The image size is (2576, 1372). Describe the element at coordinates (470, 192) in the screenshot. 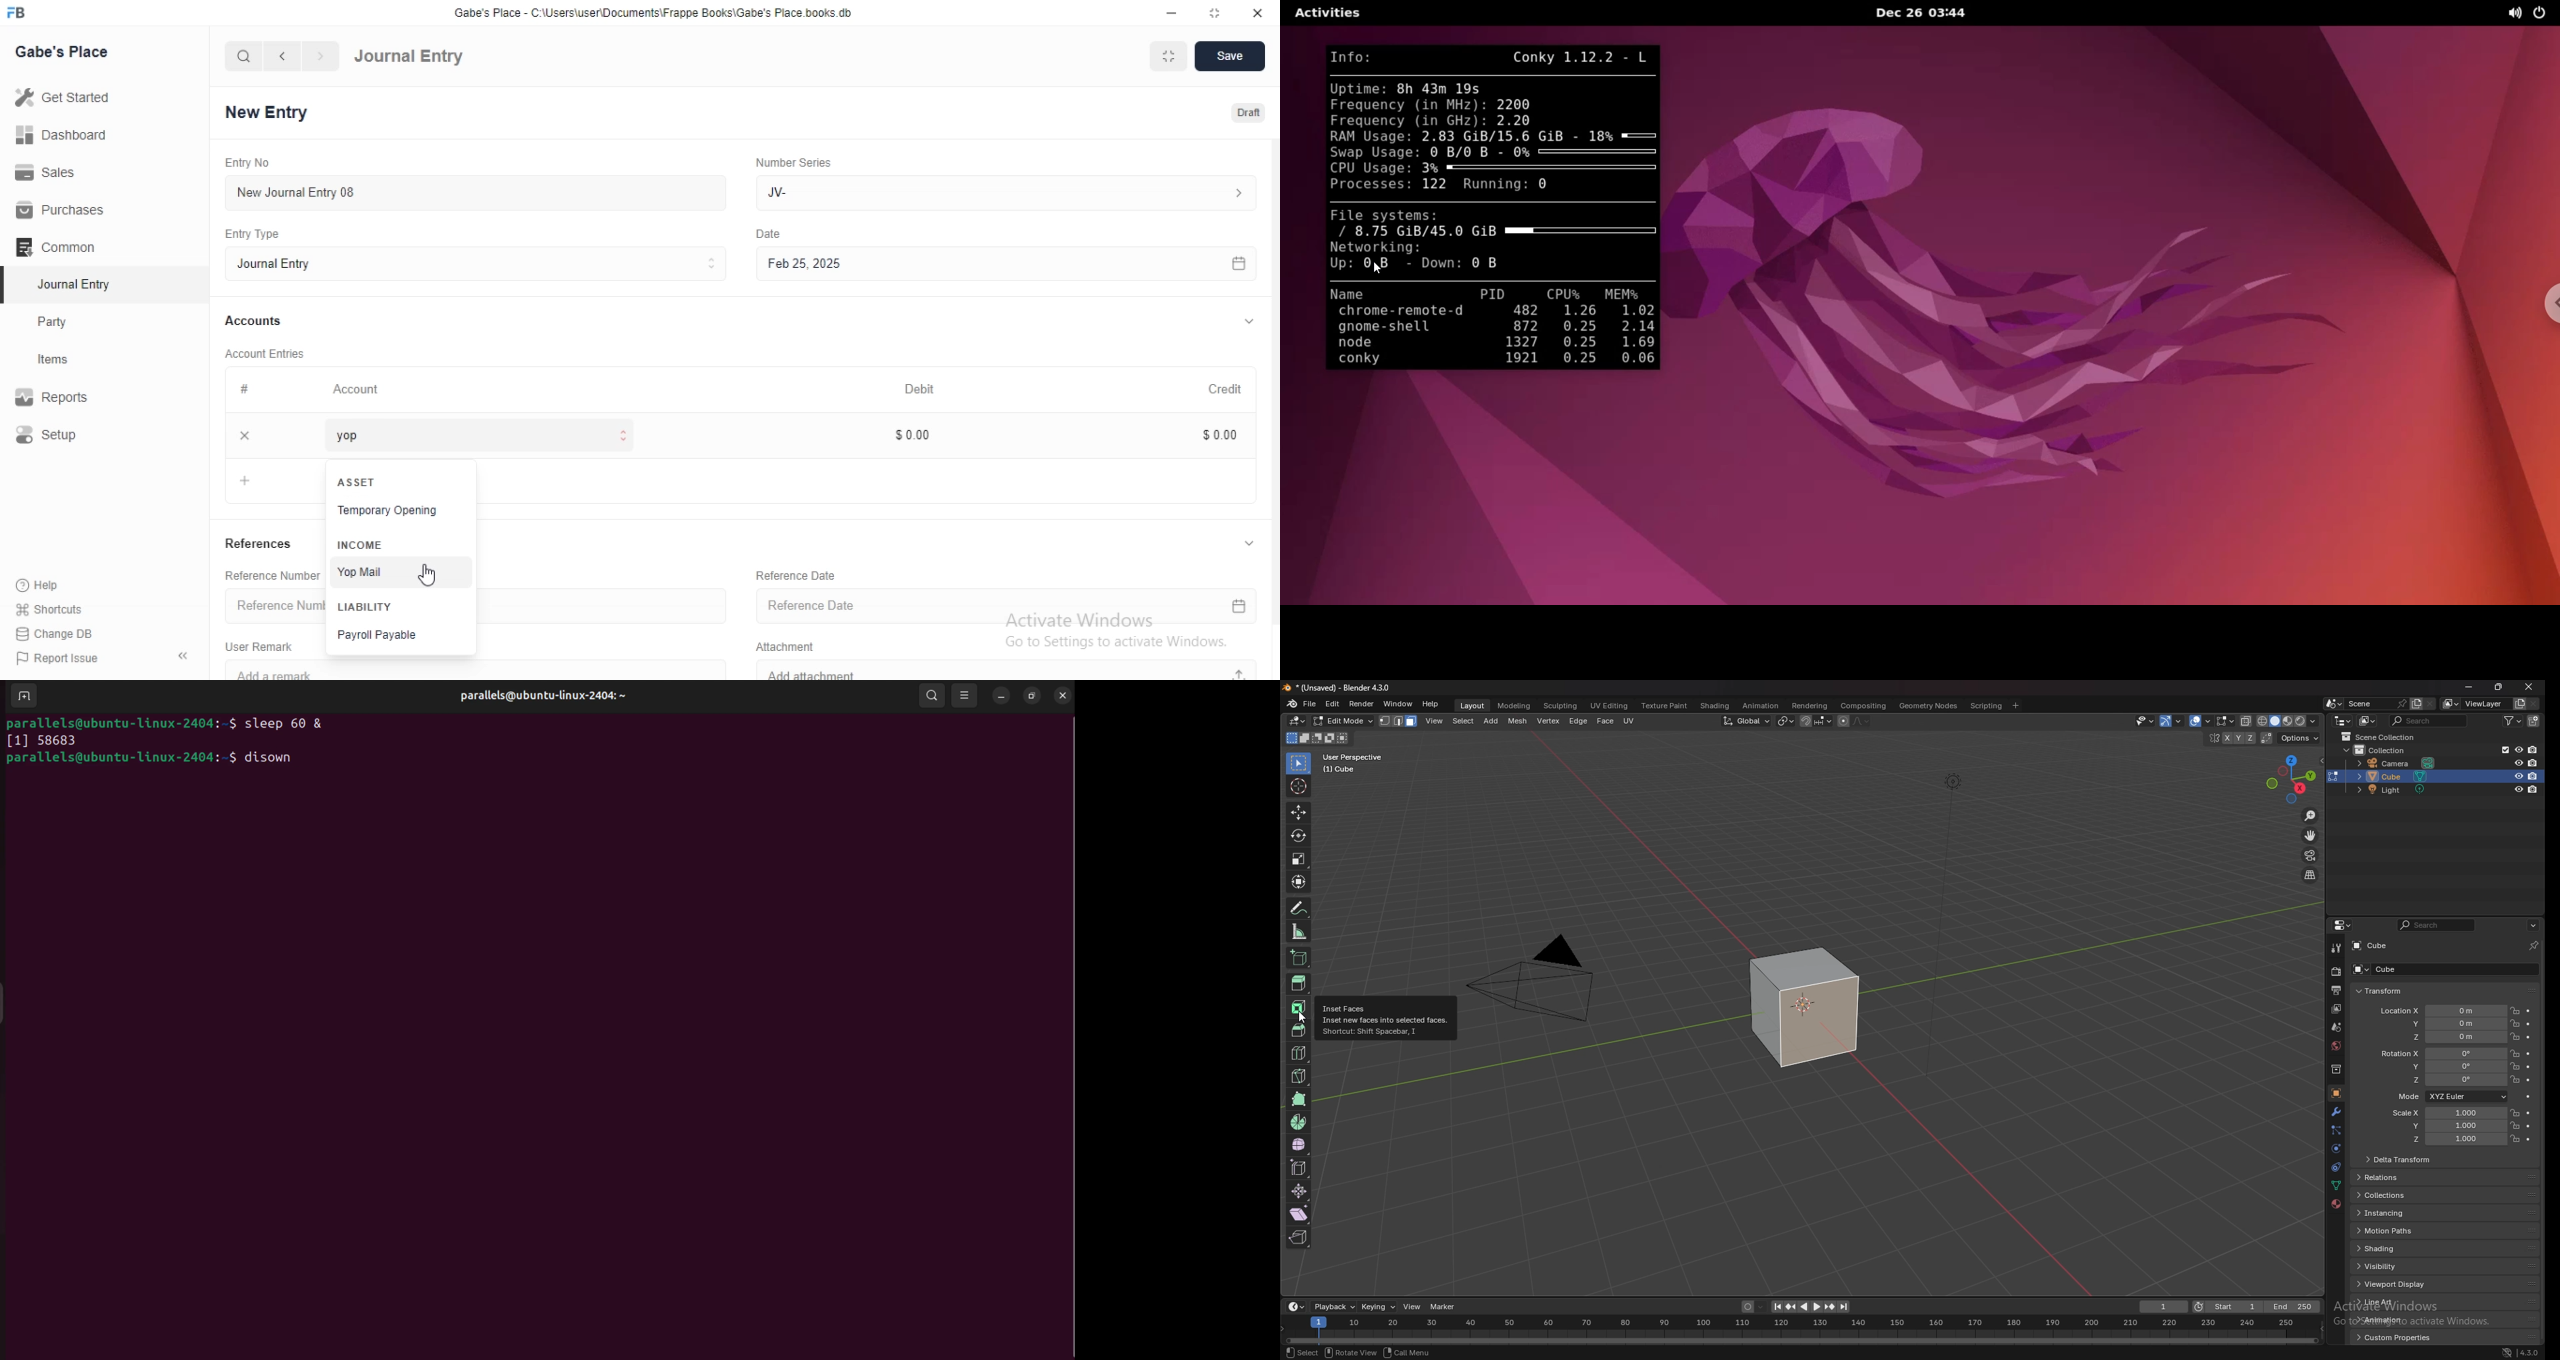

I see `New Journal Entry 08` at that location.